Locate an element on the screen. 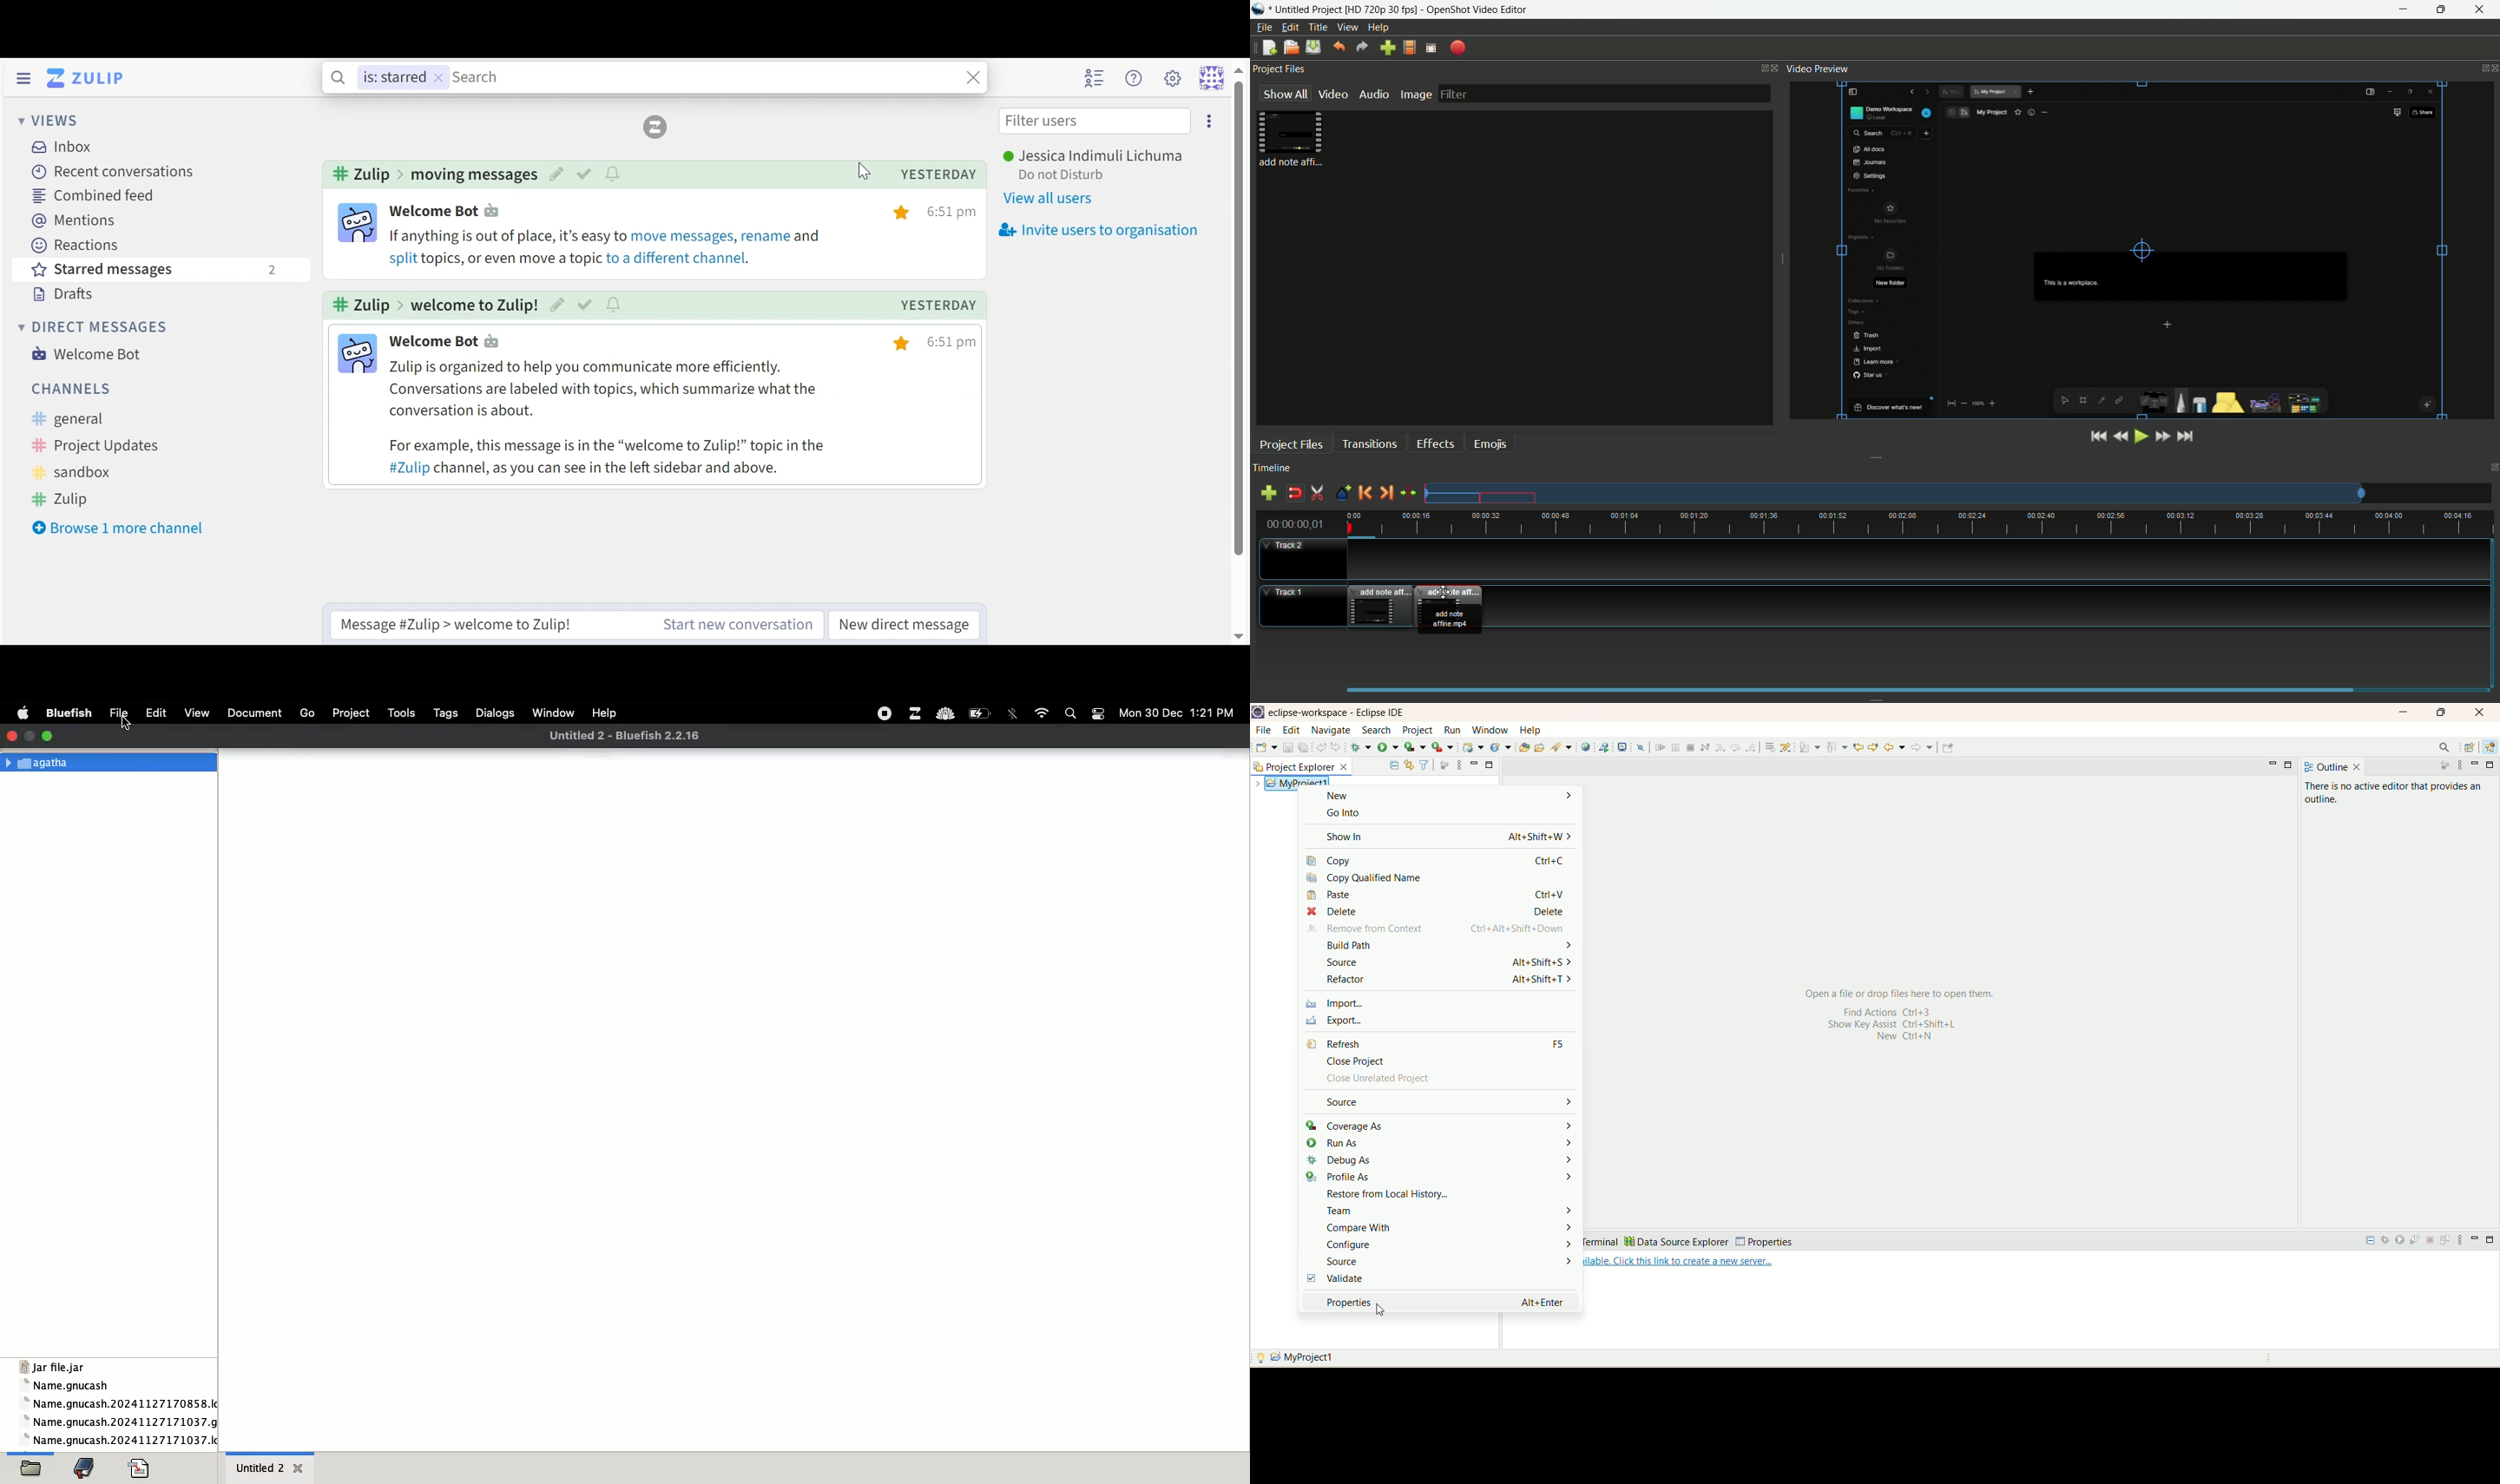  time is located at coordinates (953, 340).